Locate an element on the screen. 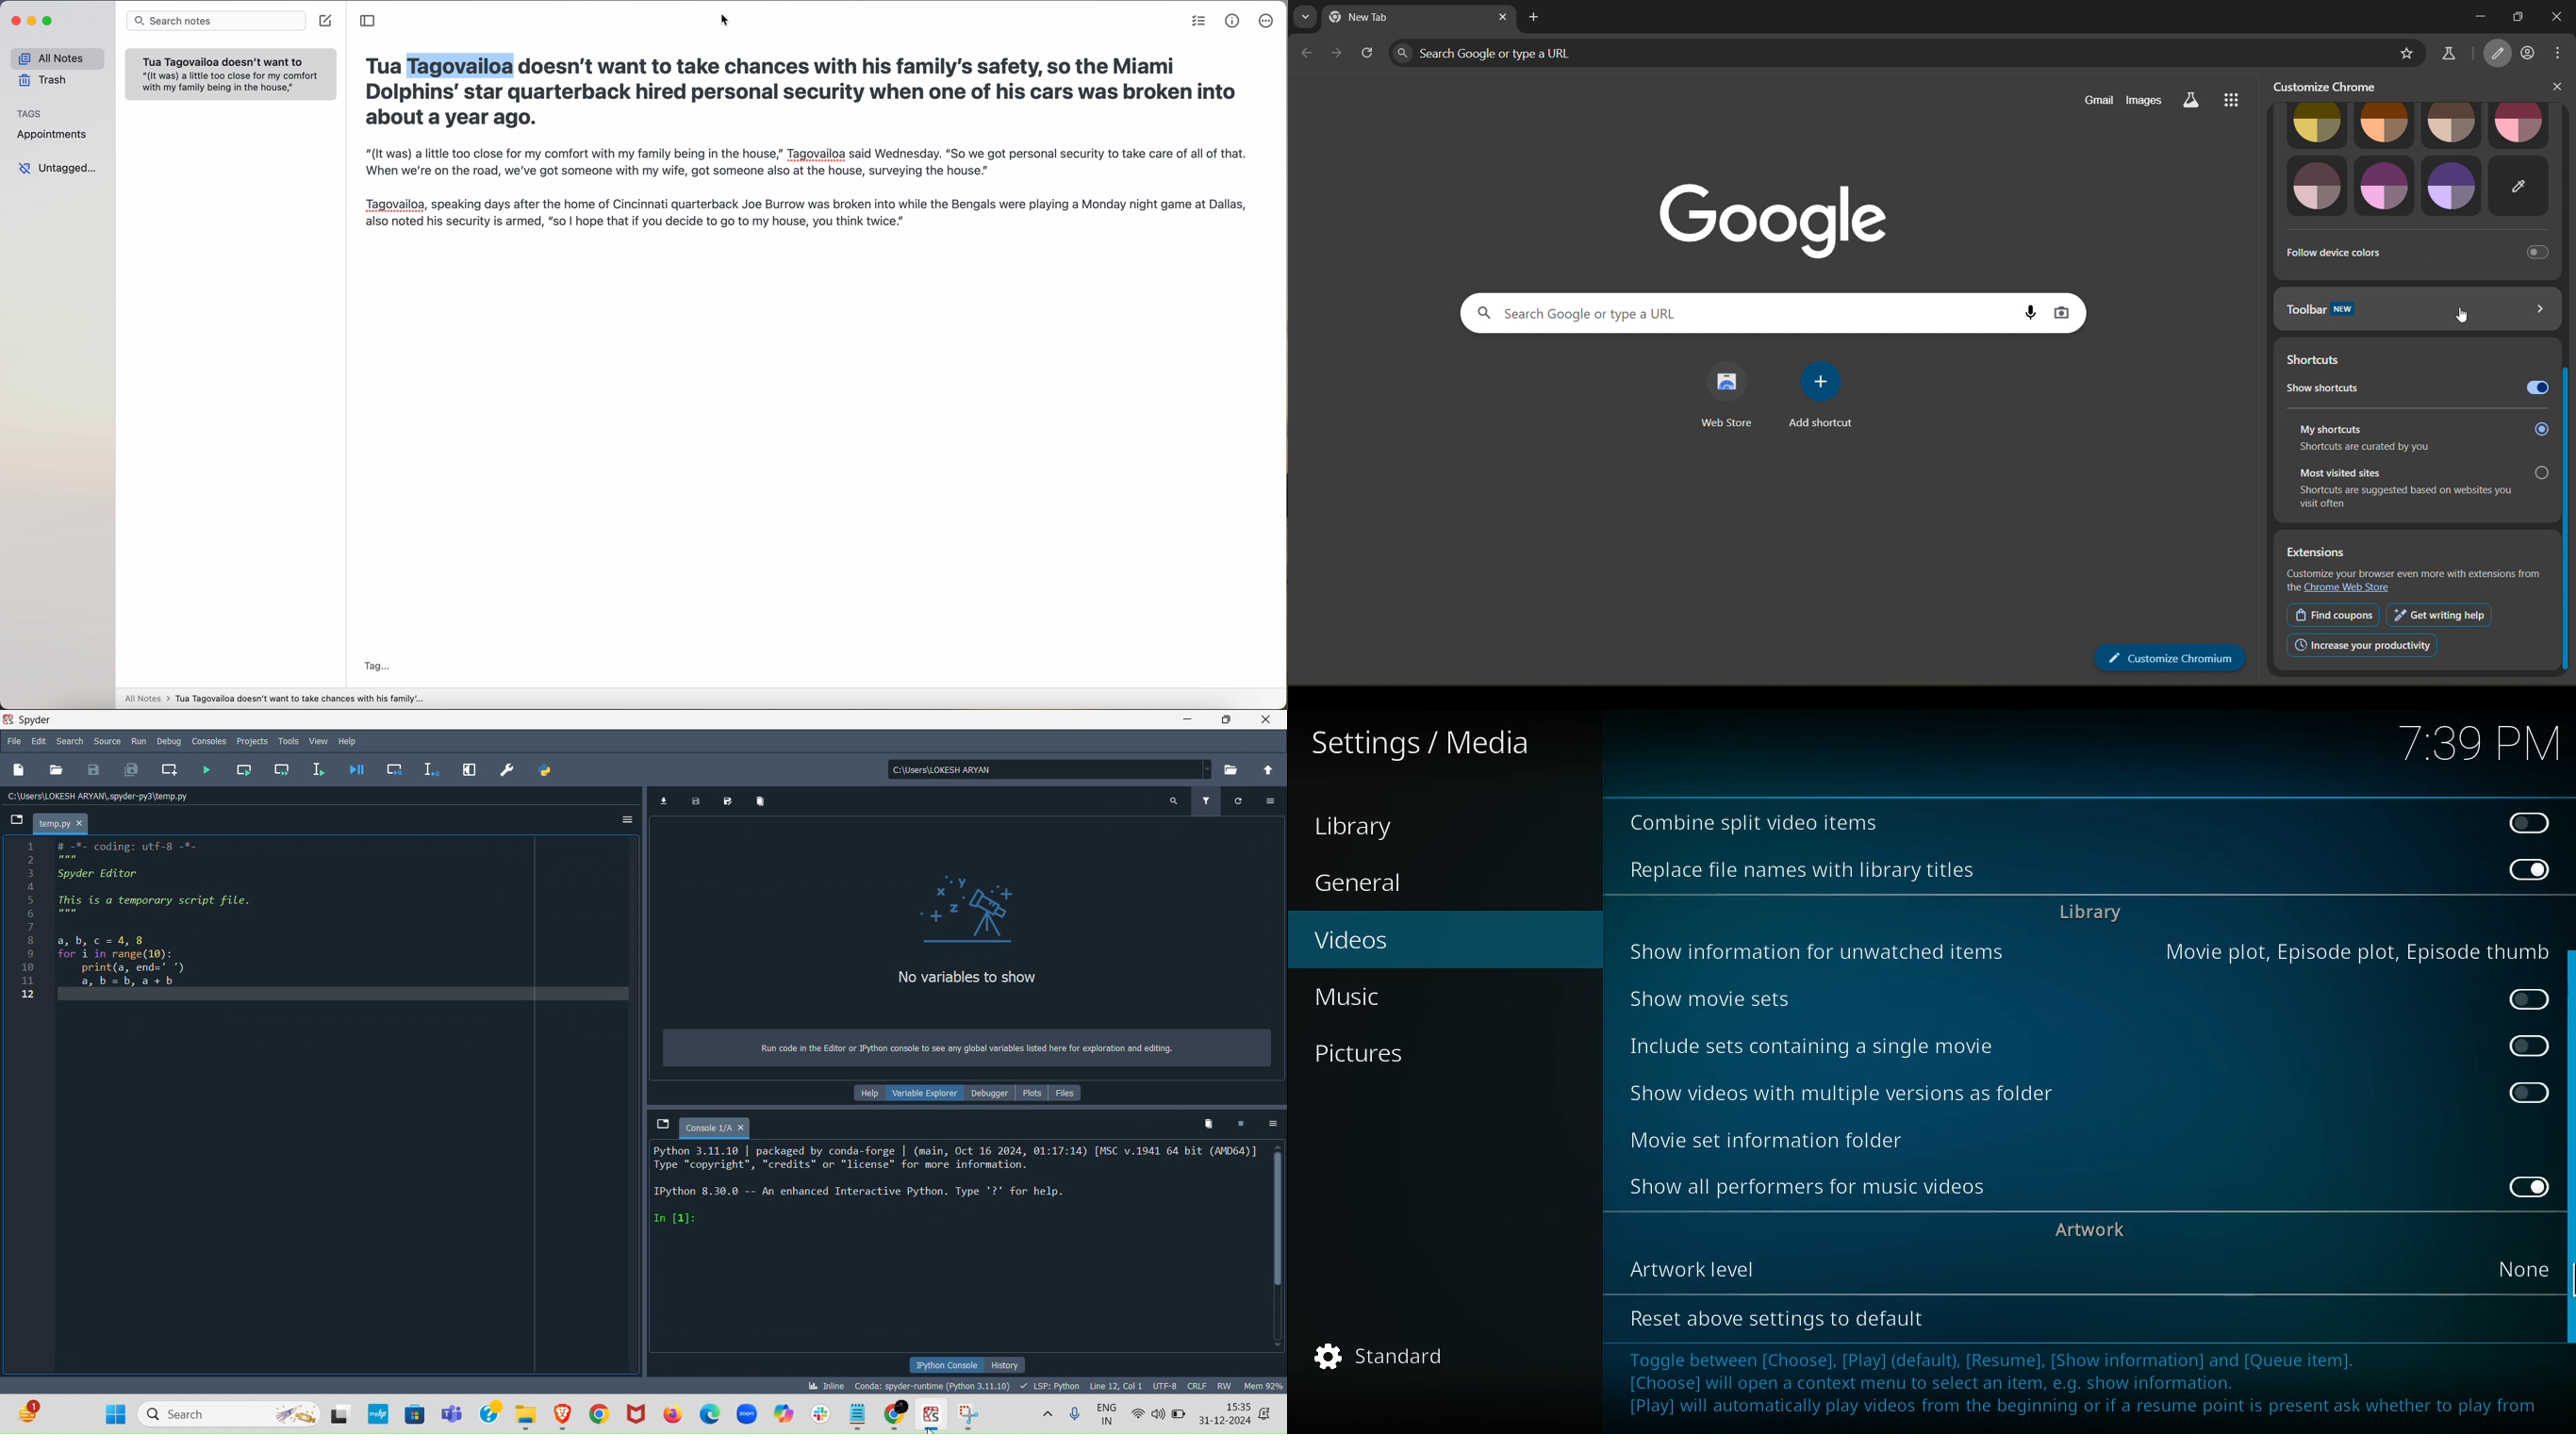  all notes is located at coordinates (56, 57).